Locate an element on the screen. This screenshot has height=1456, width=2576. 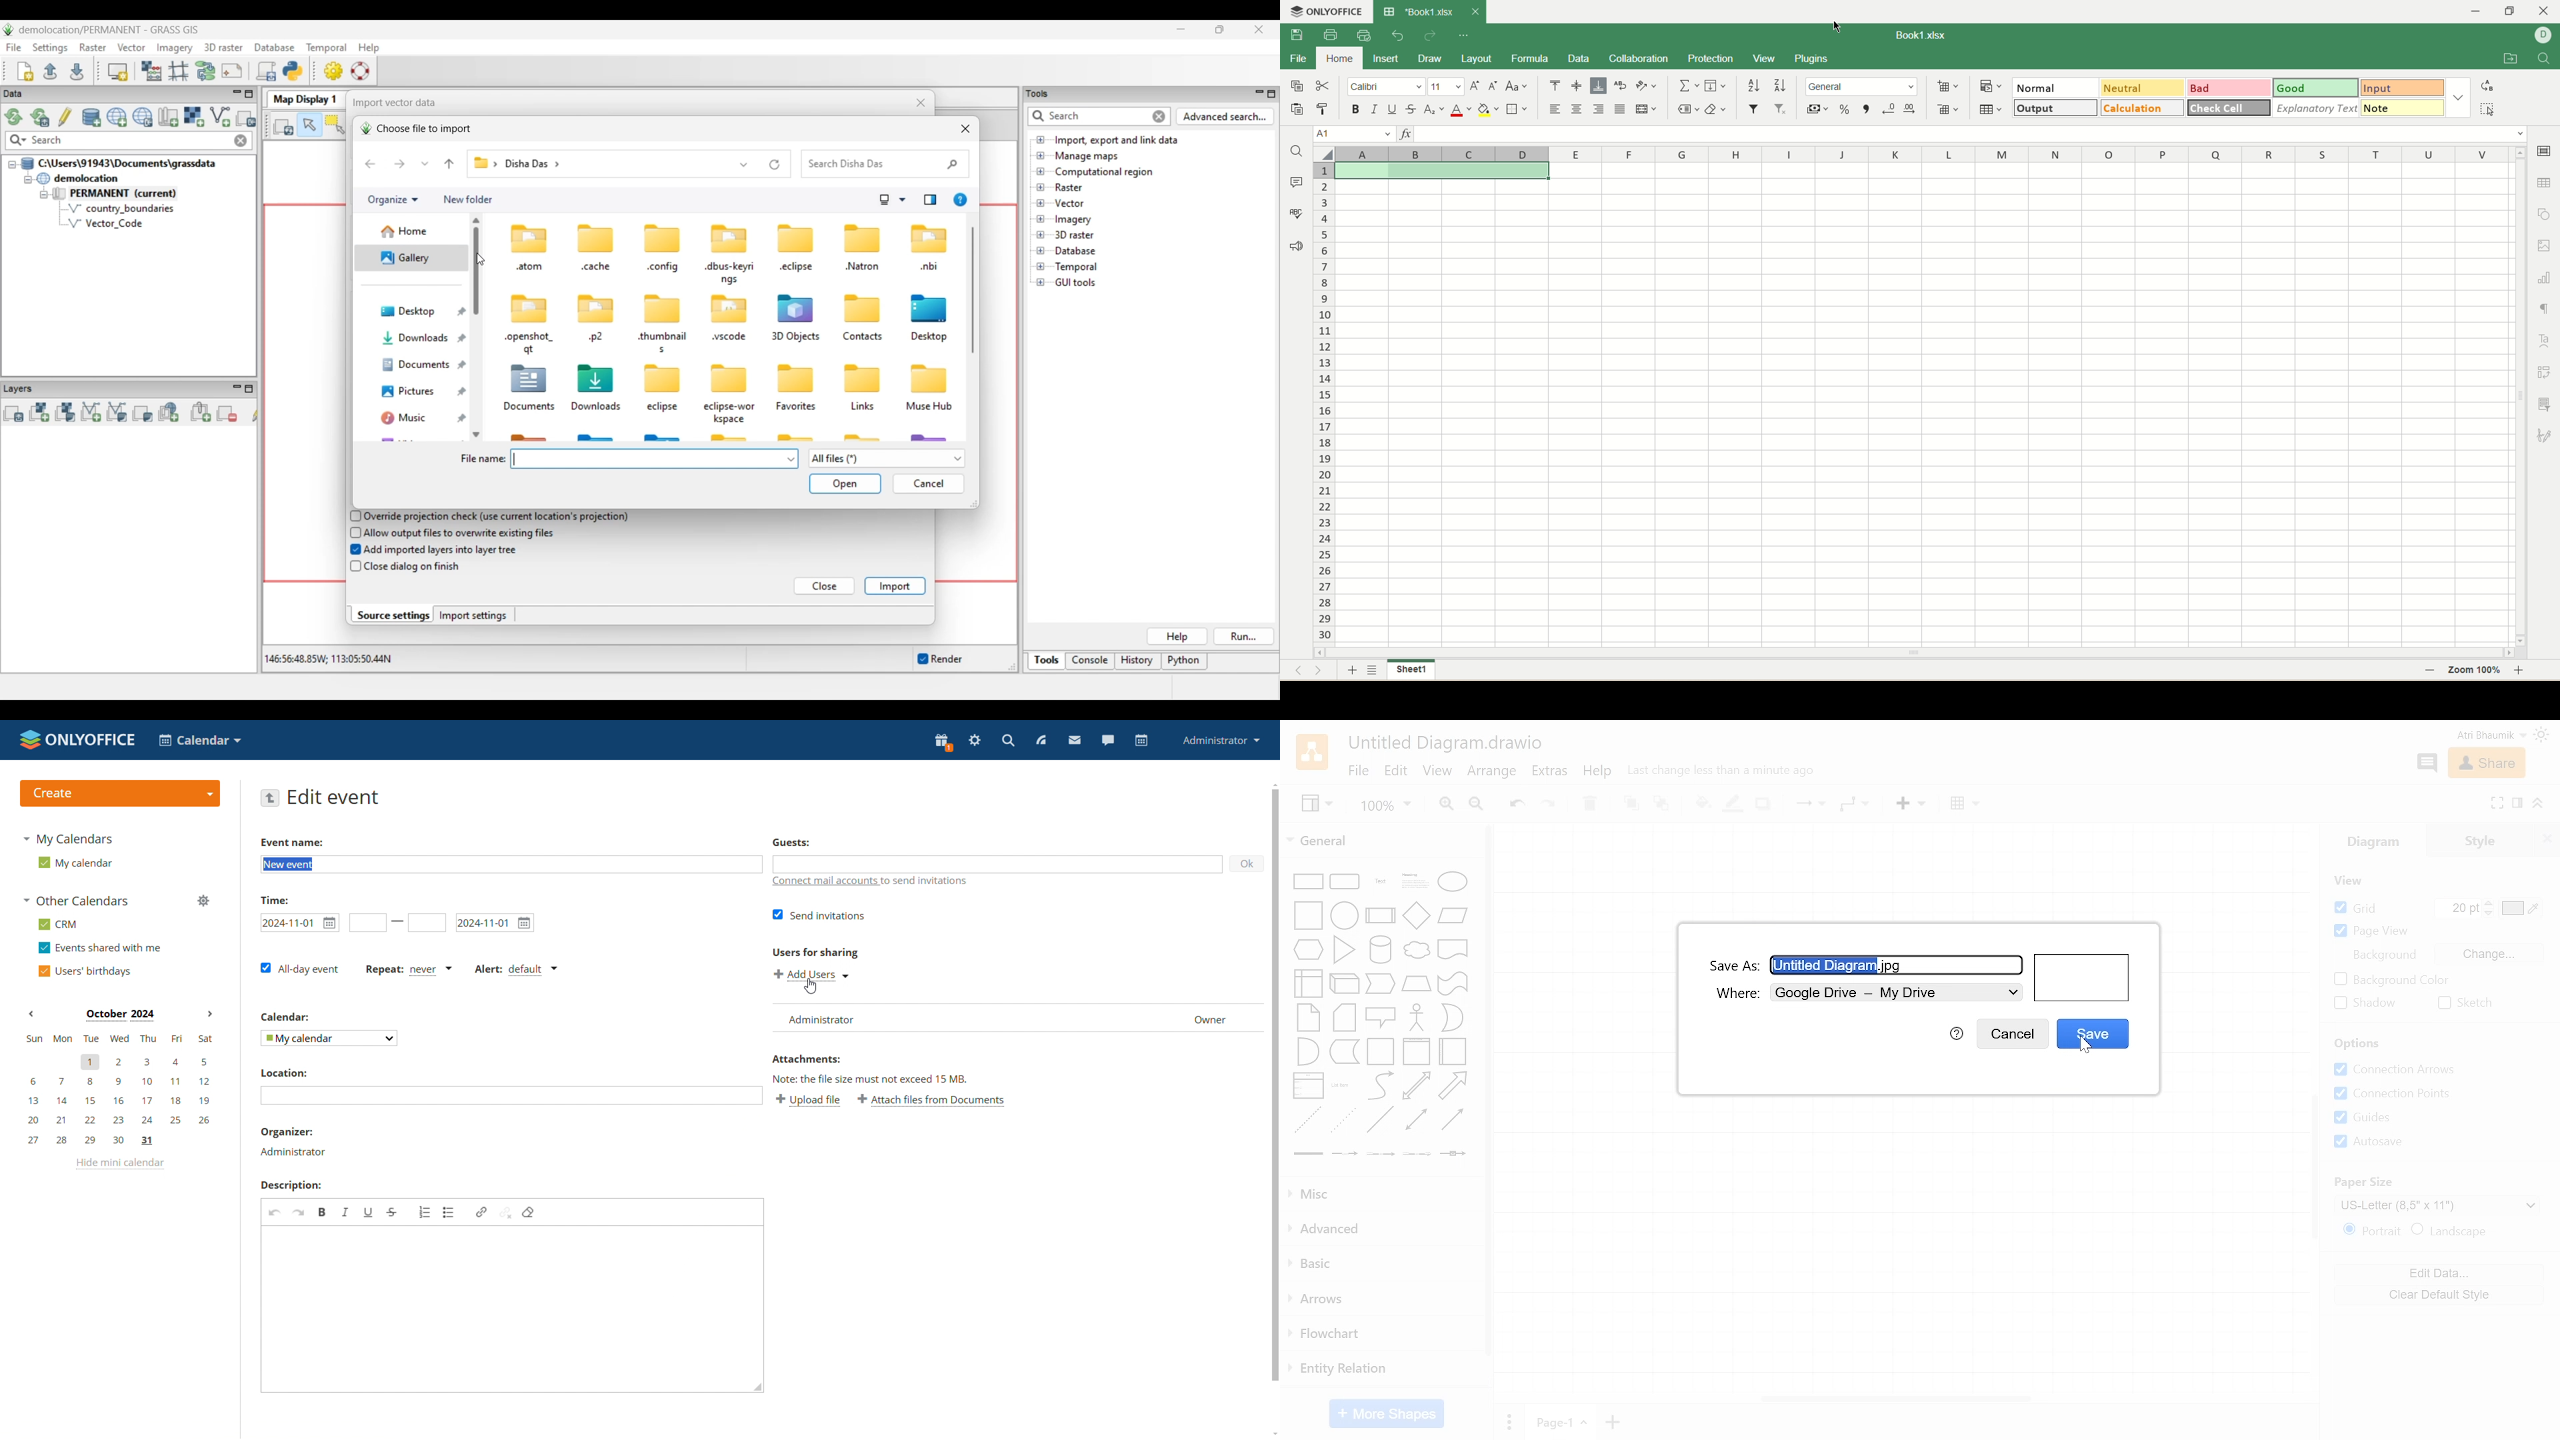
strikethrough is located at coordinates (1413, 108).